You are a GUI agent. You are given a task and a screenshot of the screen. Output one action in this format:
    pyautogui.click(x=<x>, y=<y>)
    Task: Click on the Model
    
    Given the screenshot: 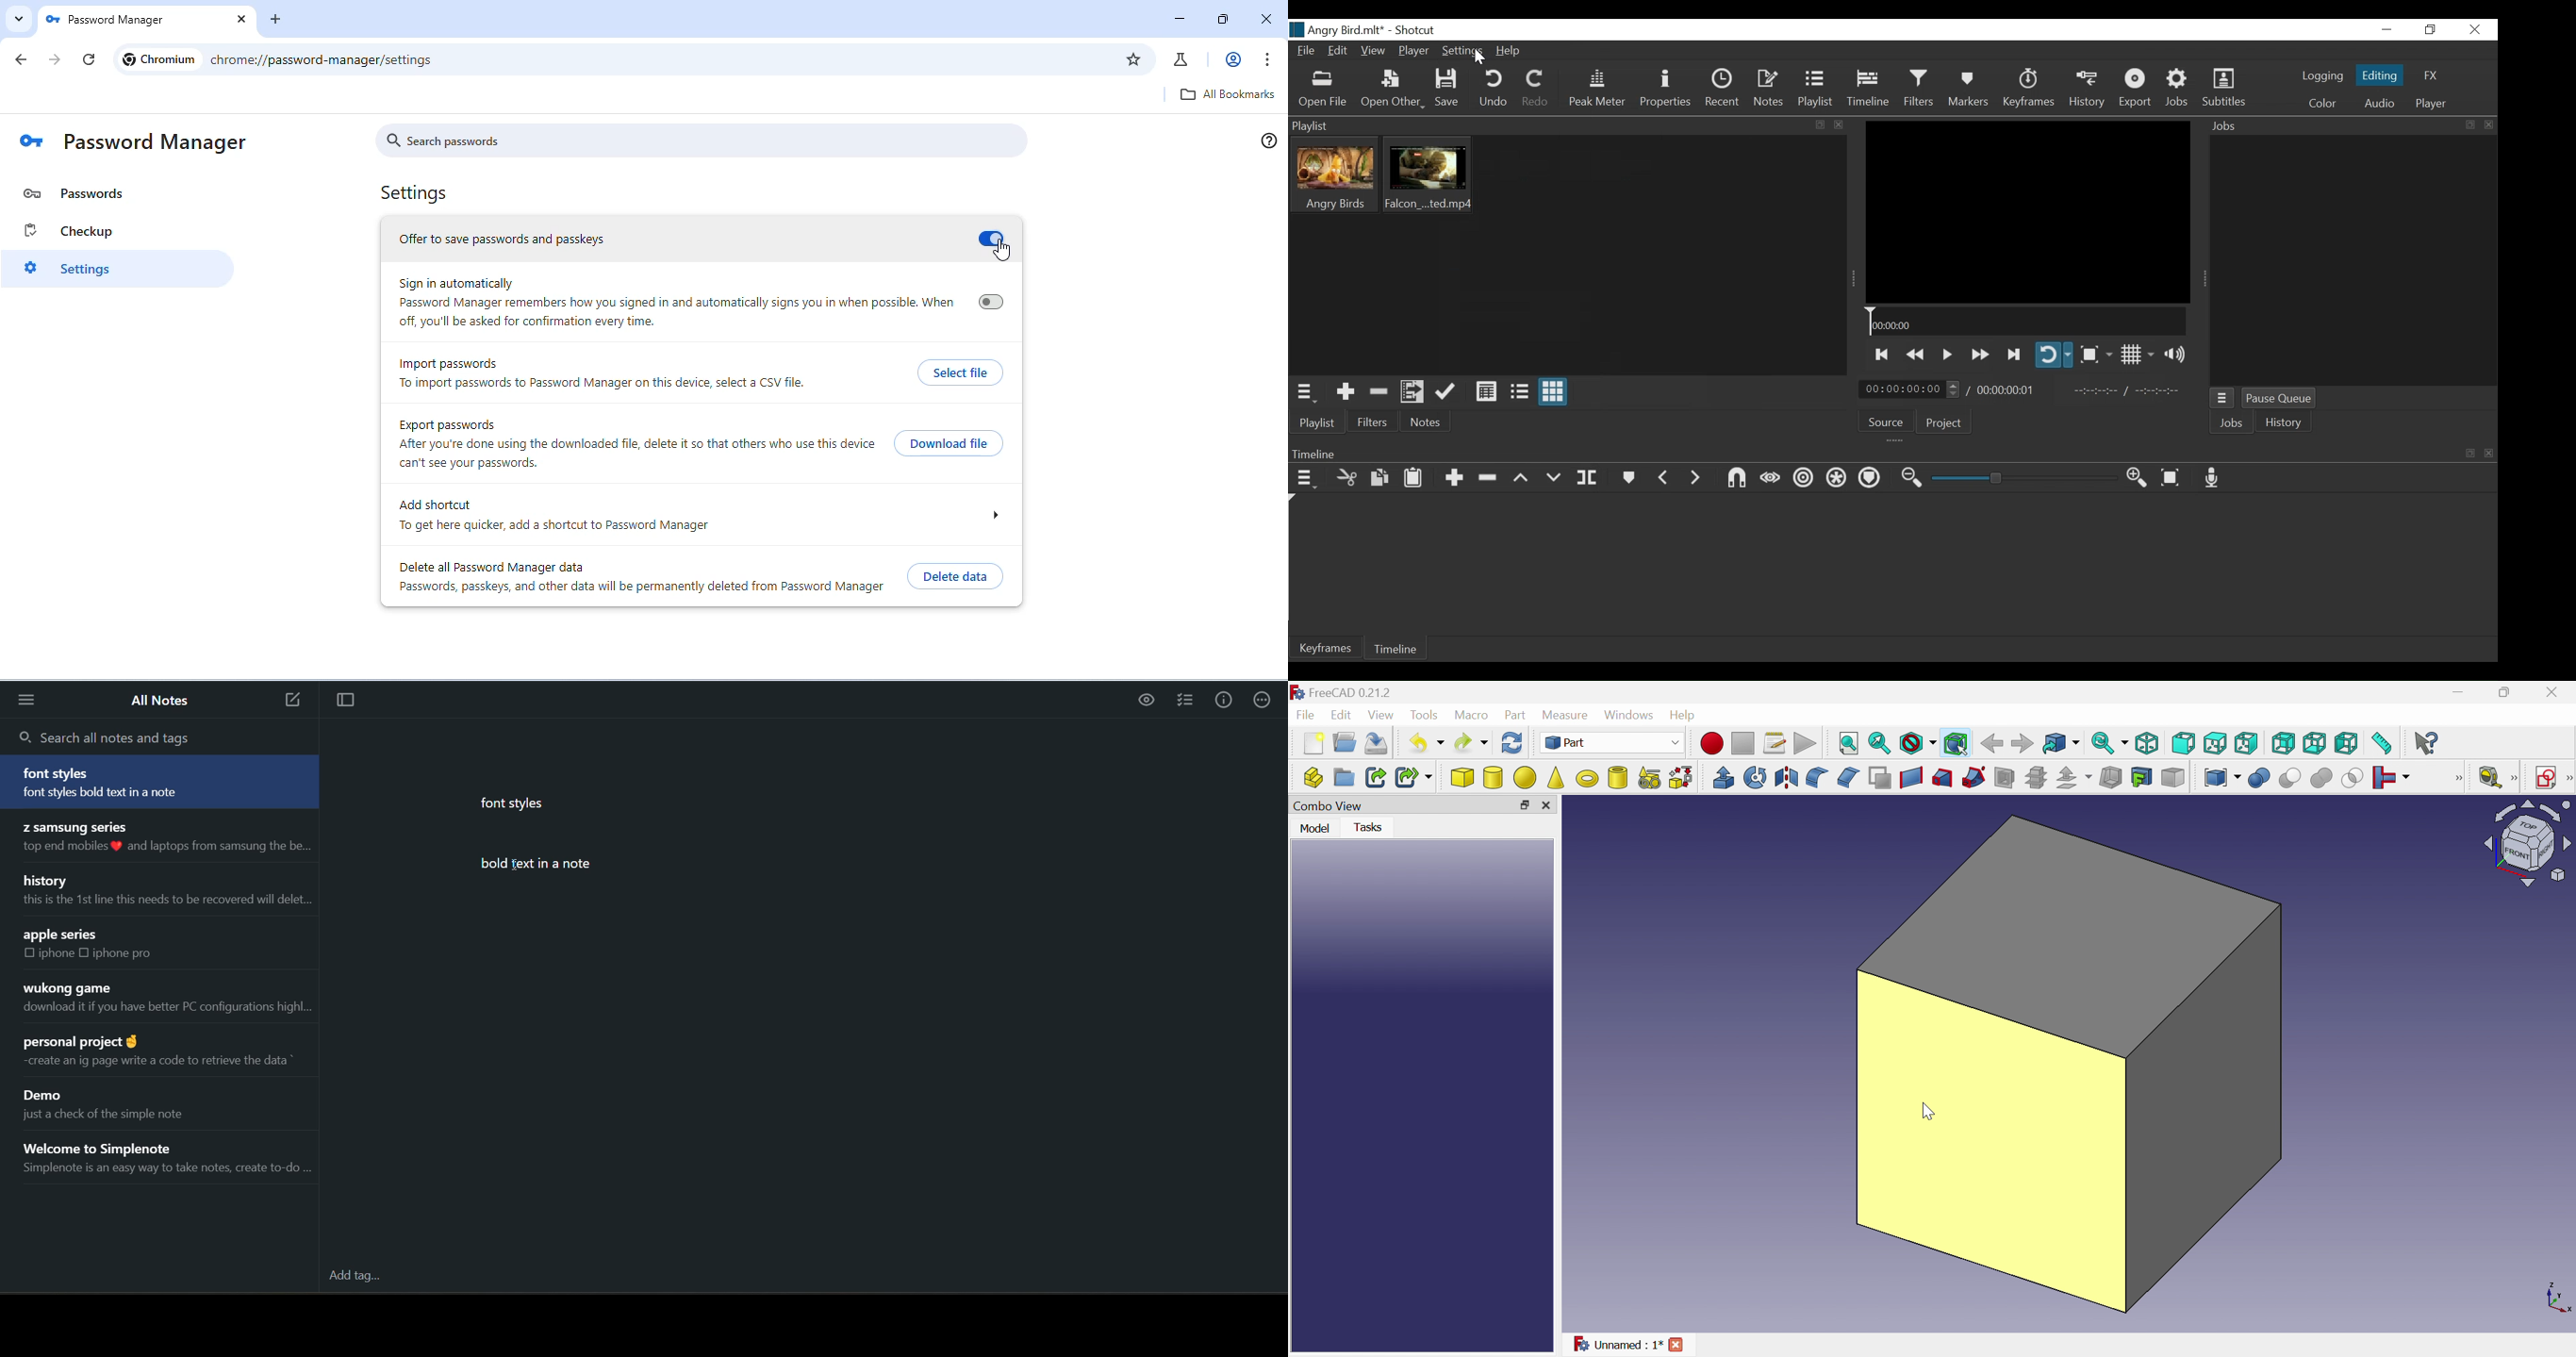 What is the action you would take?
    pyautogui.click(x=1313, y=827)
    